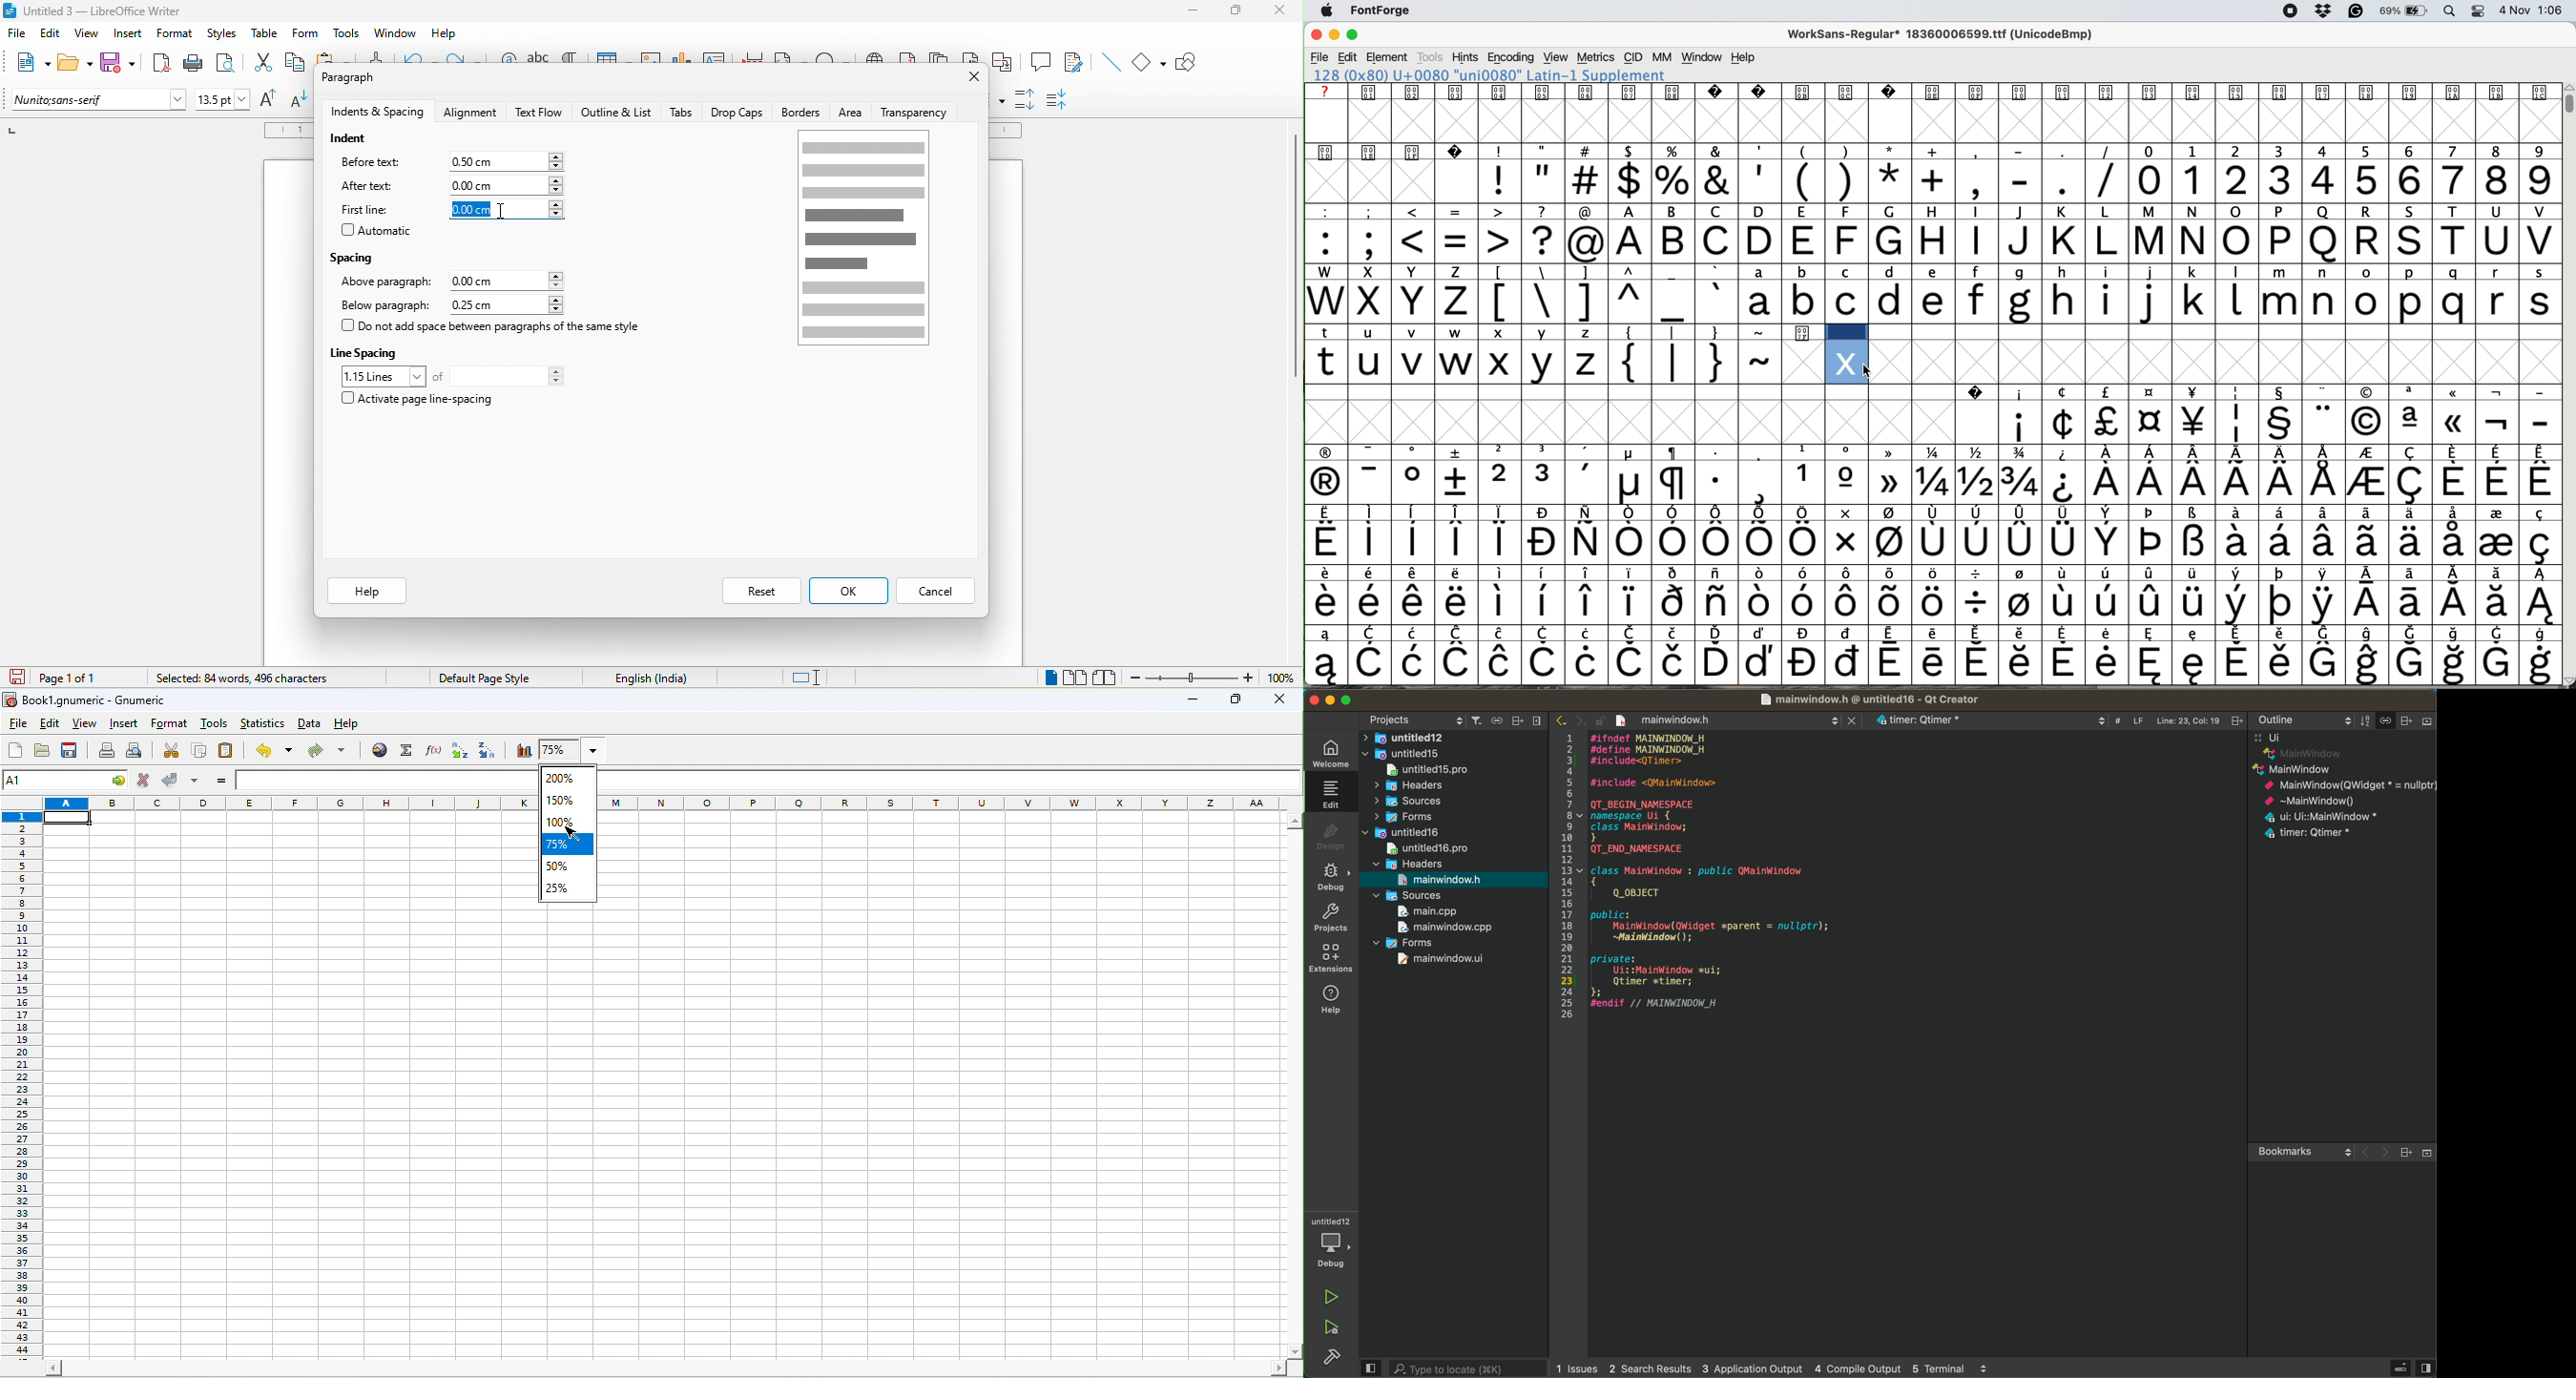 Image resolution: width=2576 pixels, height=1400 pixels. I want to click on 1.15 loines, so click(383, 375).